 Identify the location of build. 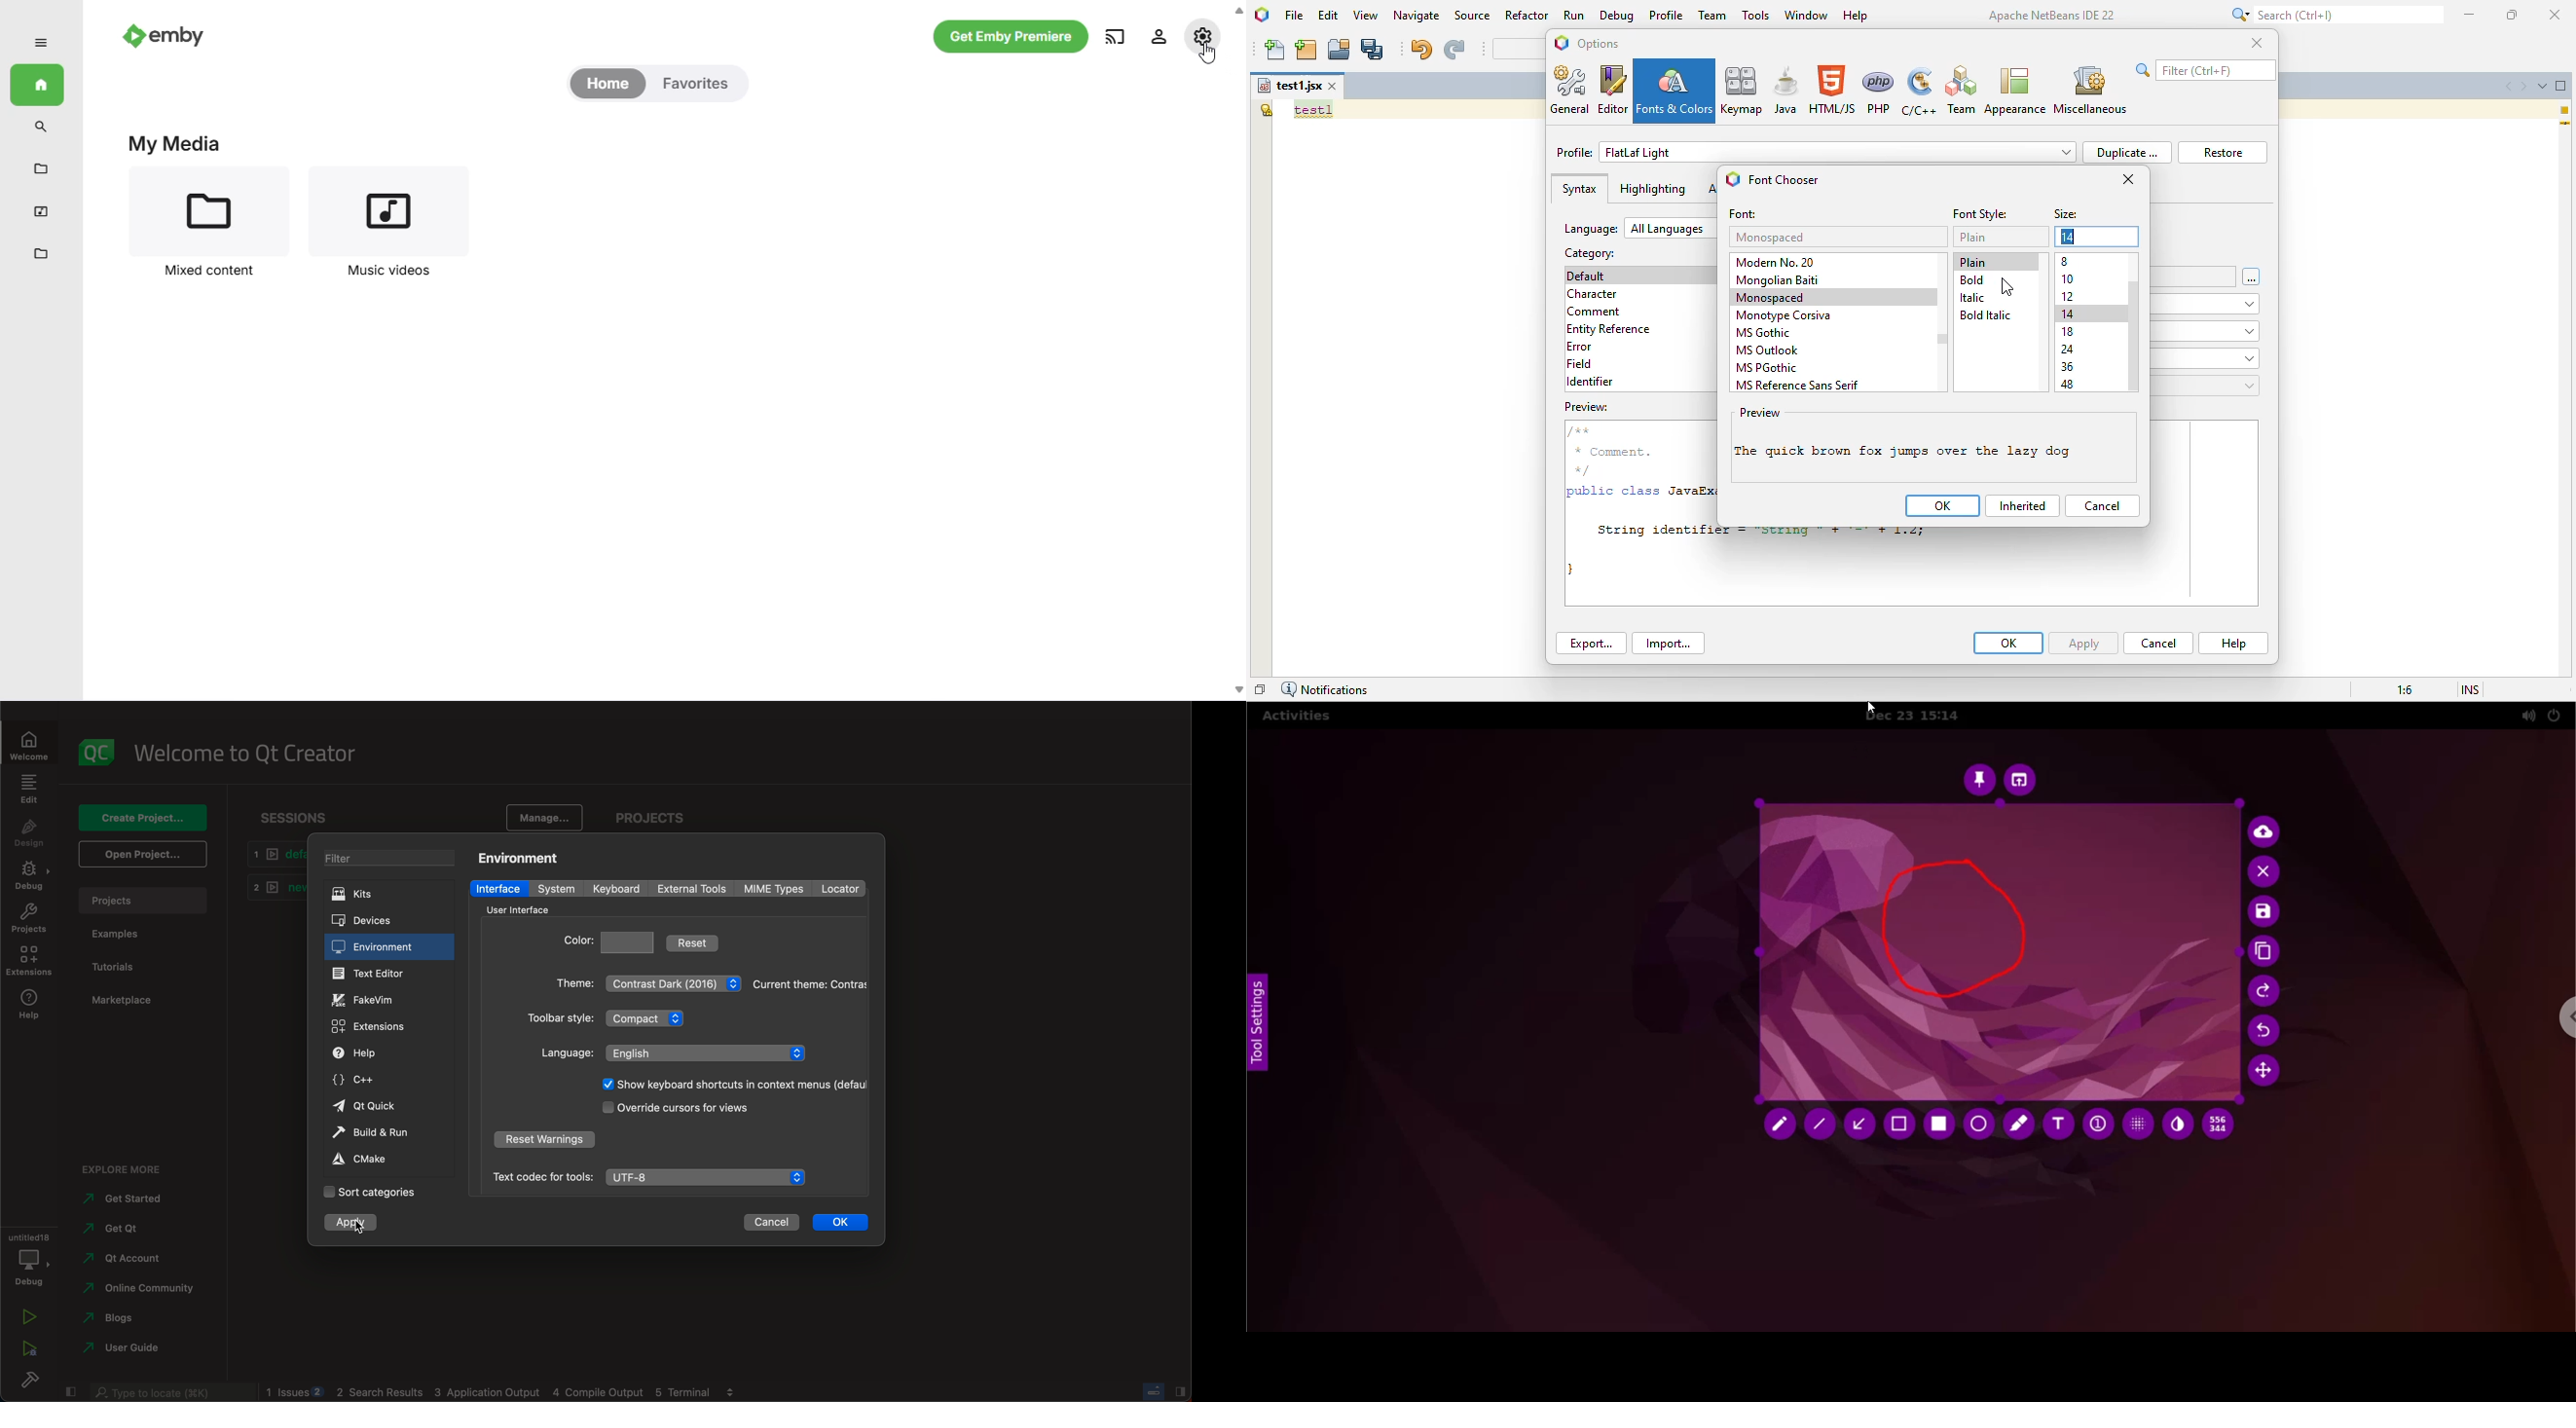
(27, 1380).